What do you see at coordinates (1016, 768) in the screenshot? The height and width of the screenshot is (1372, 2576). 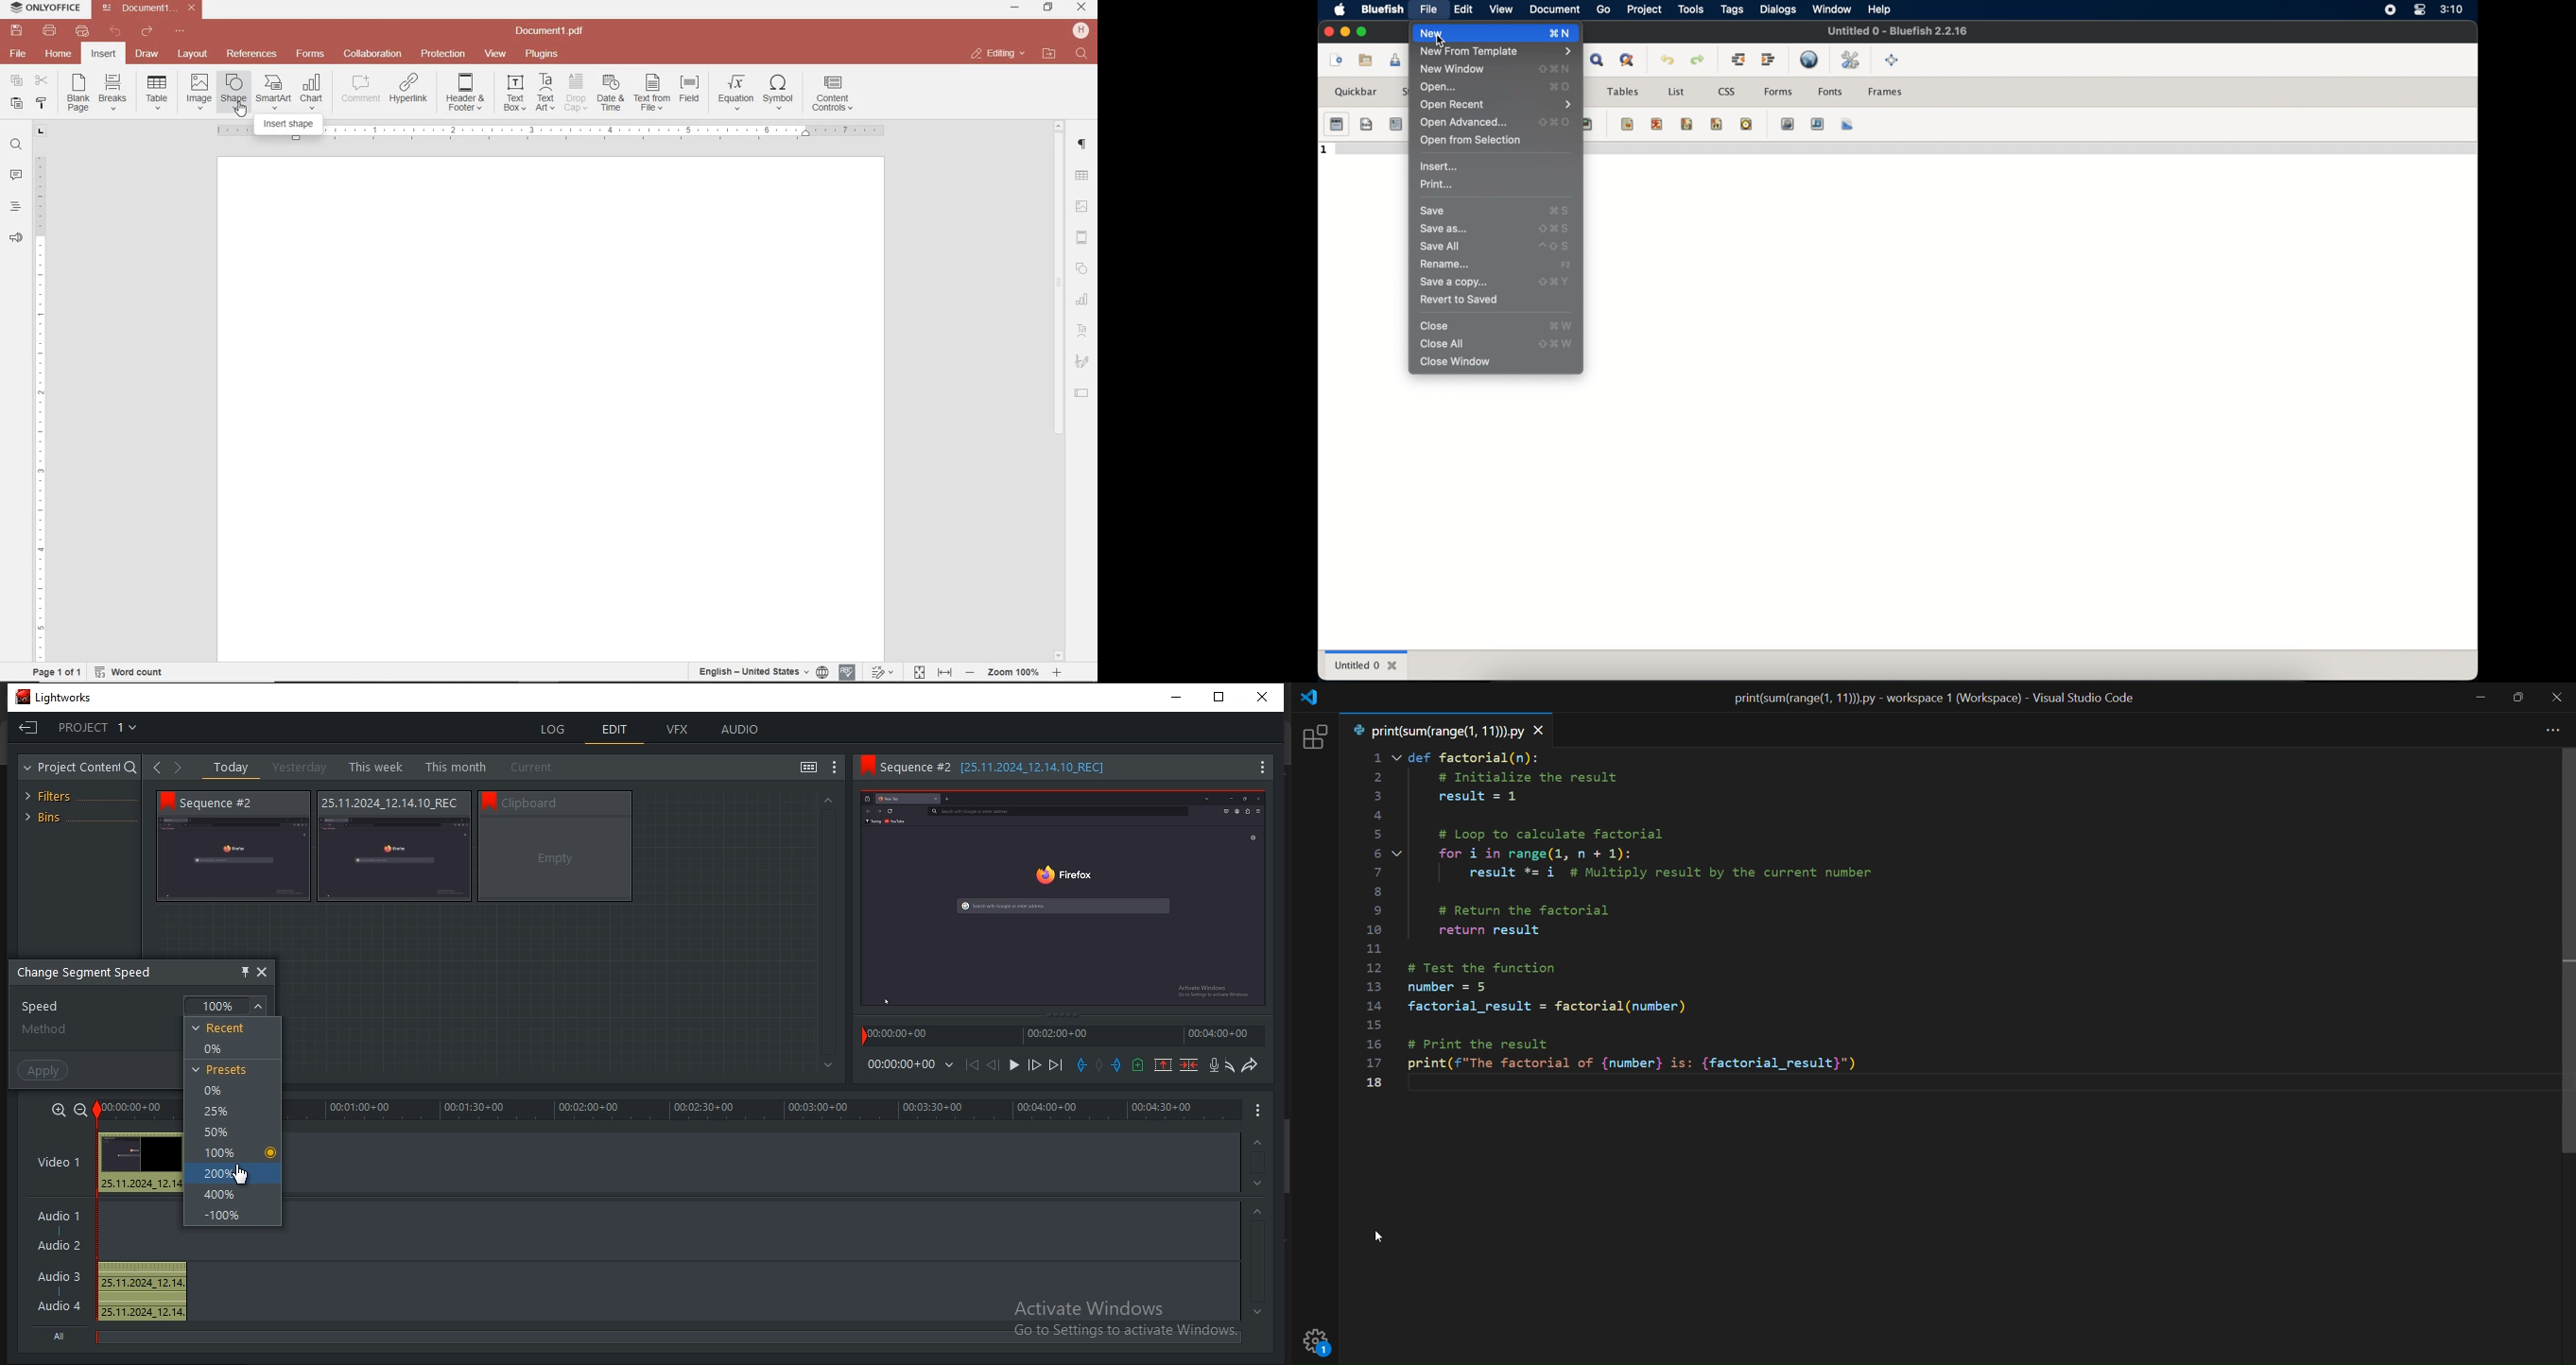 I see `Sequence information` at bounding box center [1016, 768].